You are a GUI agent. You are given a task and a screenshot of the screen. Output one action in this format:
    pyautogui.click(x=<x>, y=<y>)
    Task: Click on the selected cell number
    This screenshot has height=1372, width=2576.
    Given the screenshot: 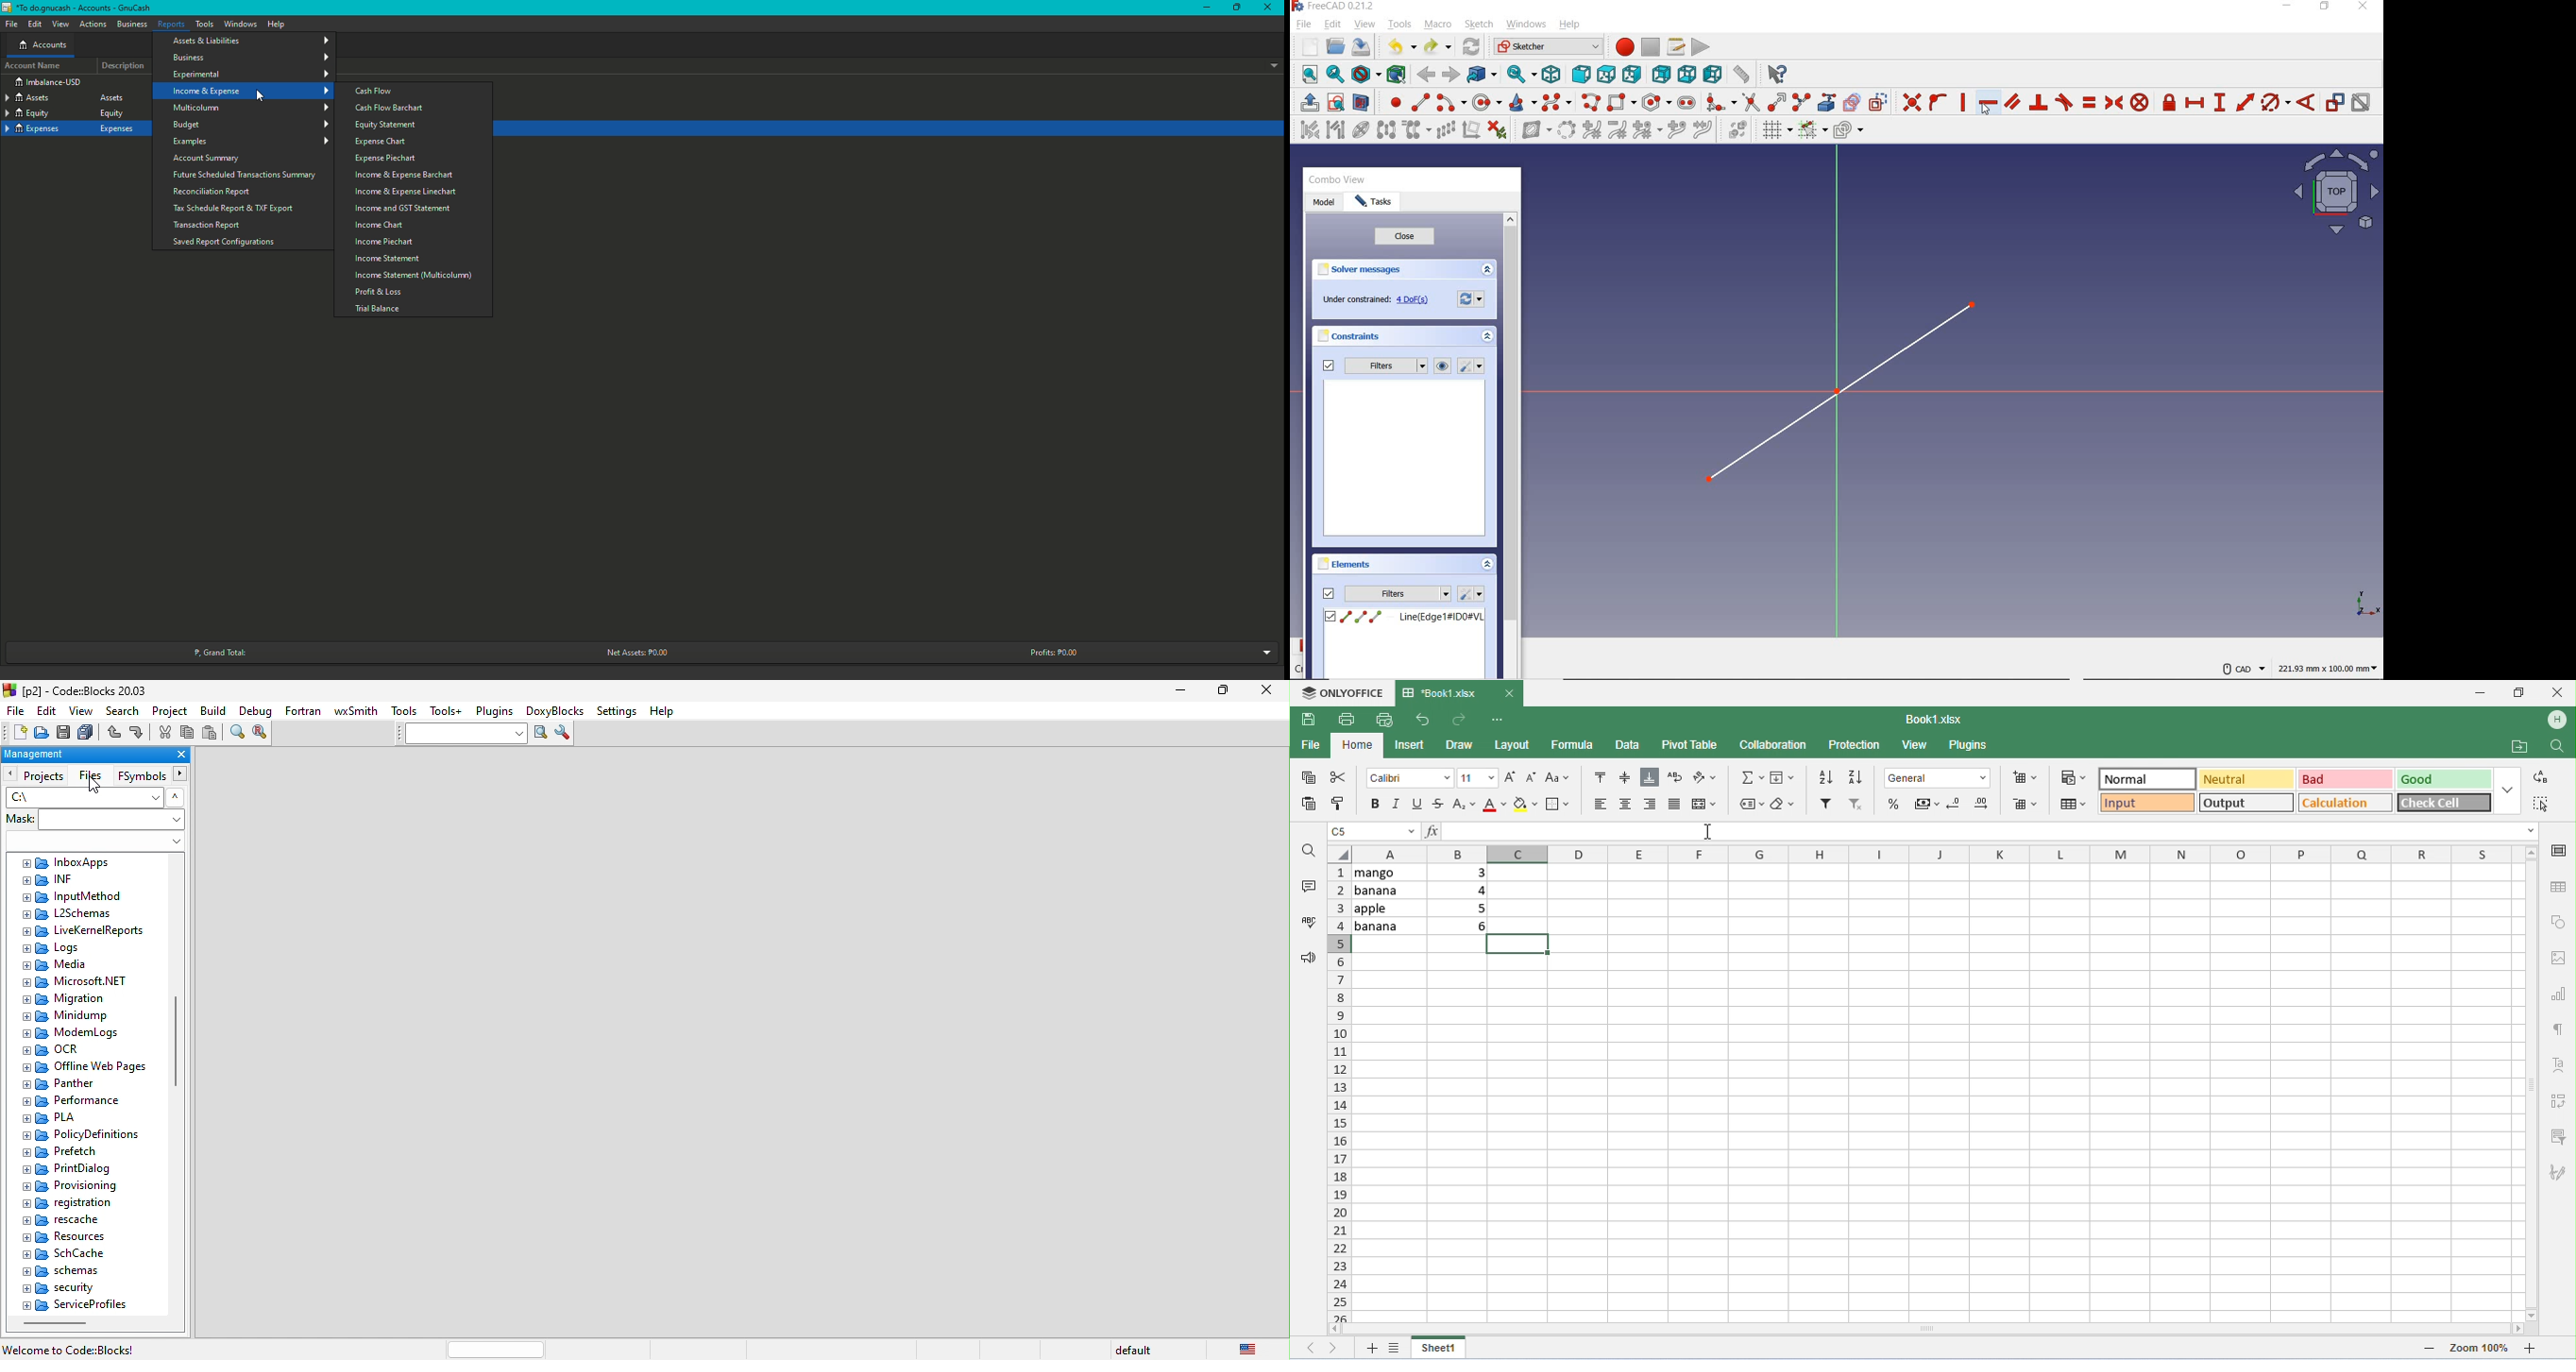 What is the action you would take?
    pyautogui.click(x=1375, y=831)
    